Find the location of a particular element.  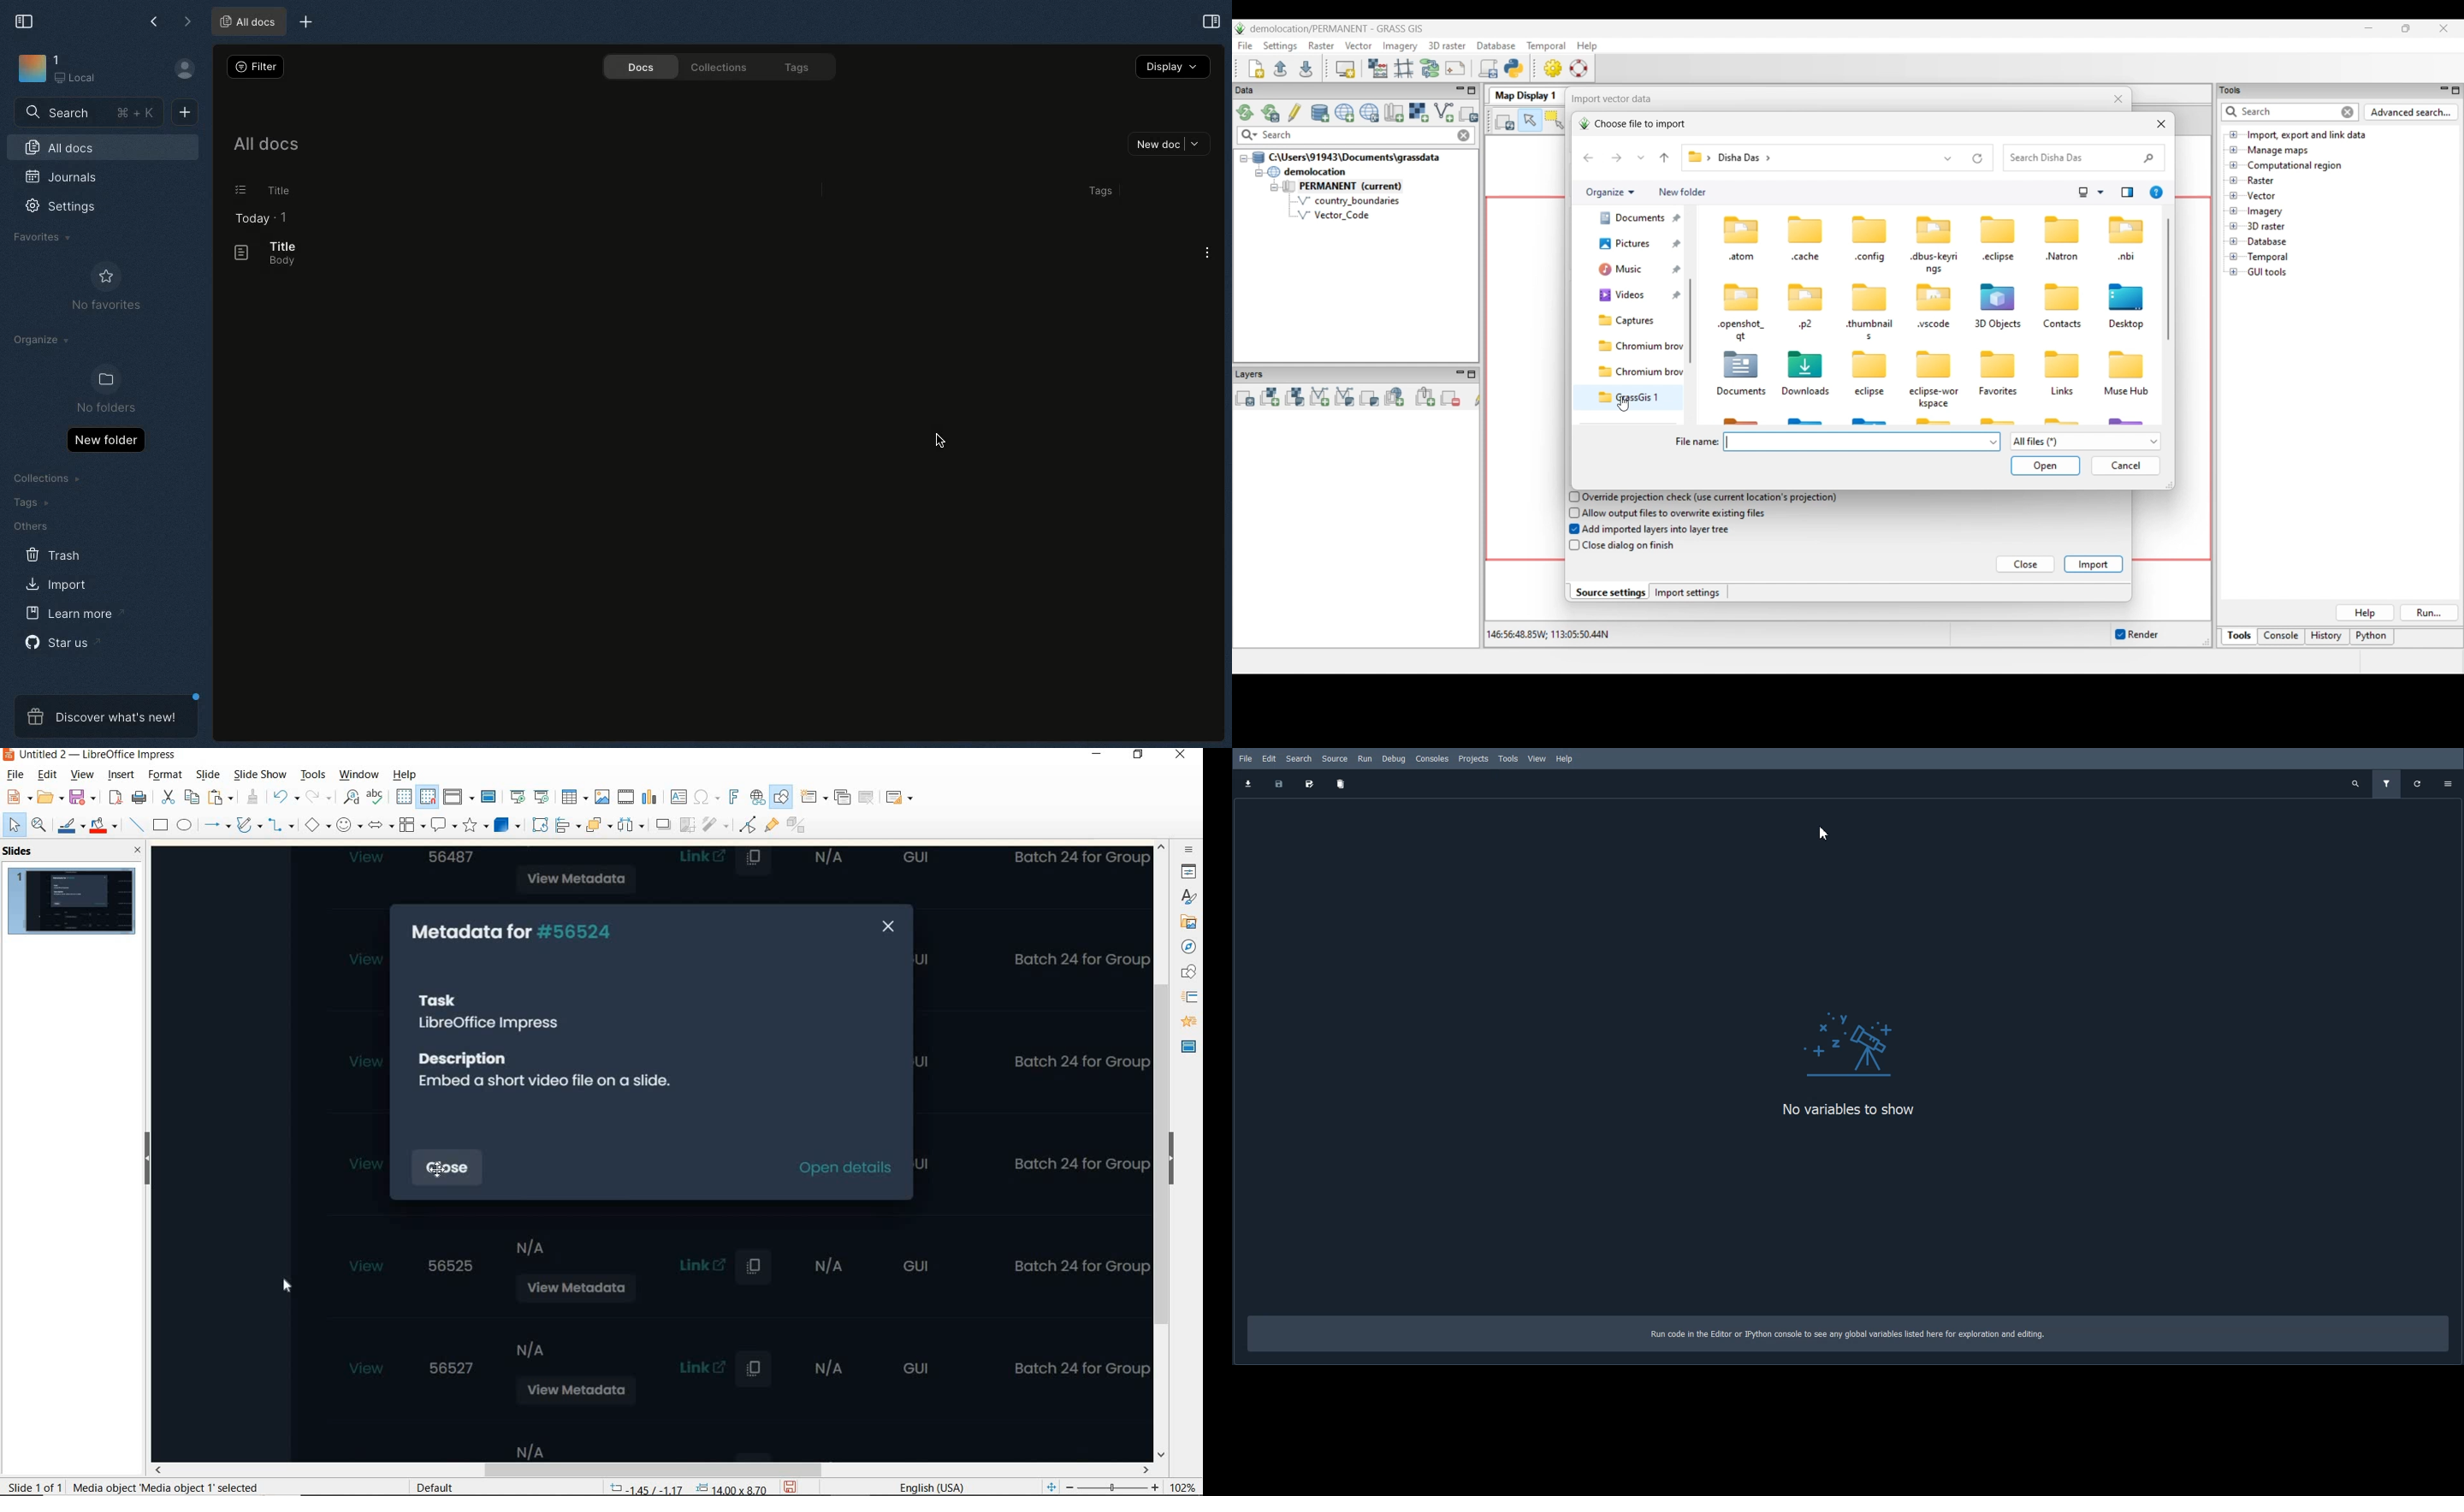

FORMAT is located at coordinates (165, 775).